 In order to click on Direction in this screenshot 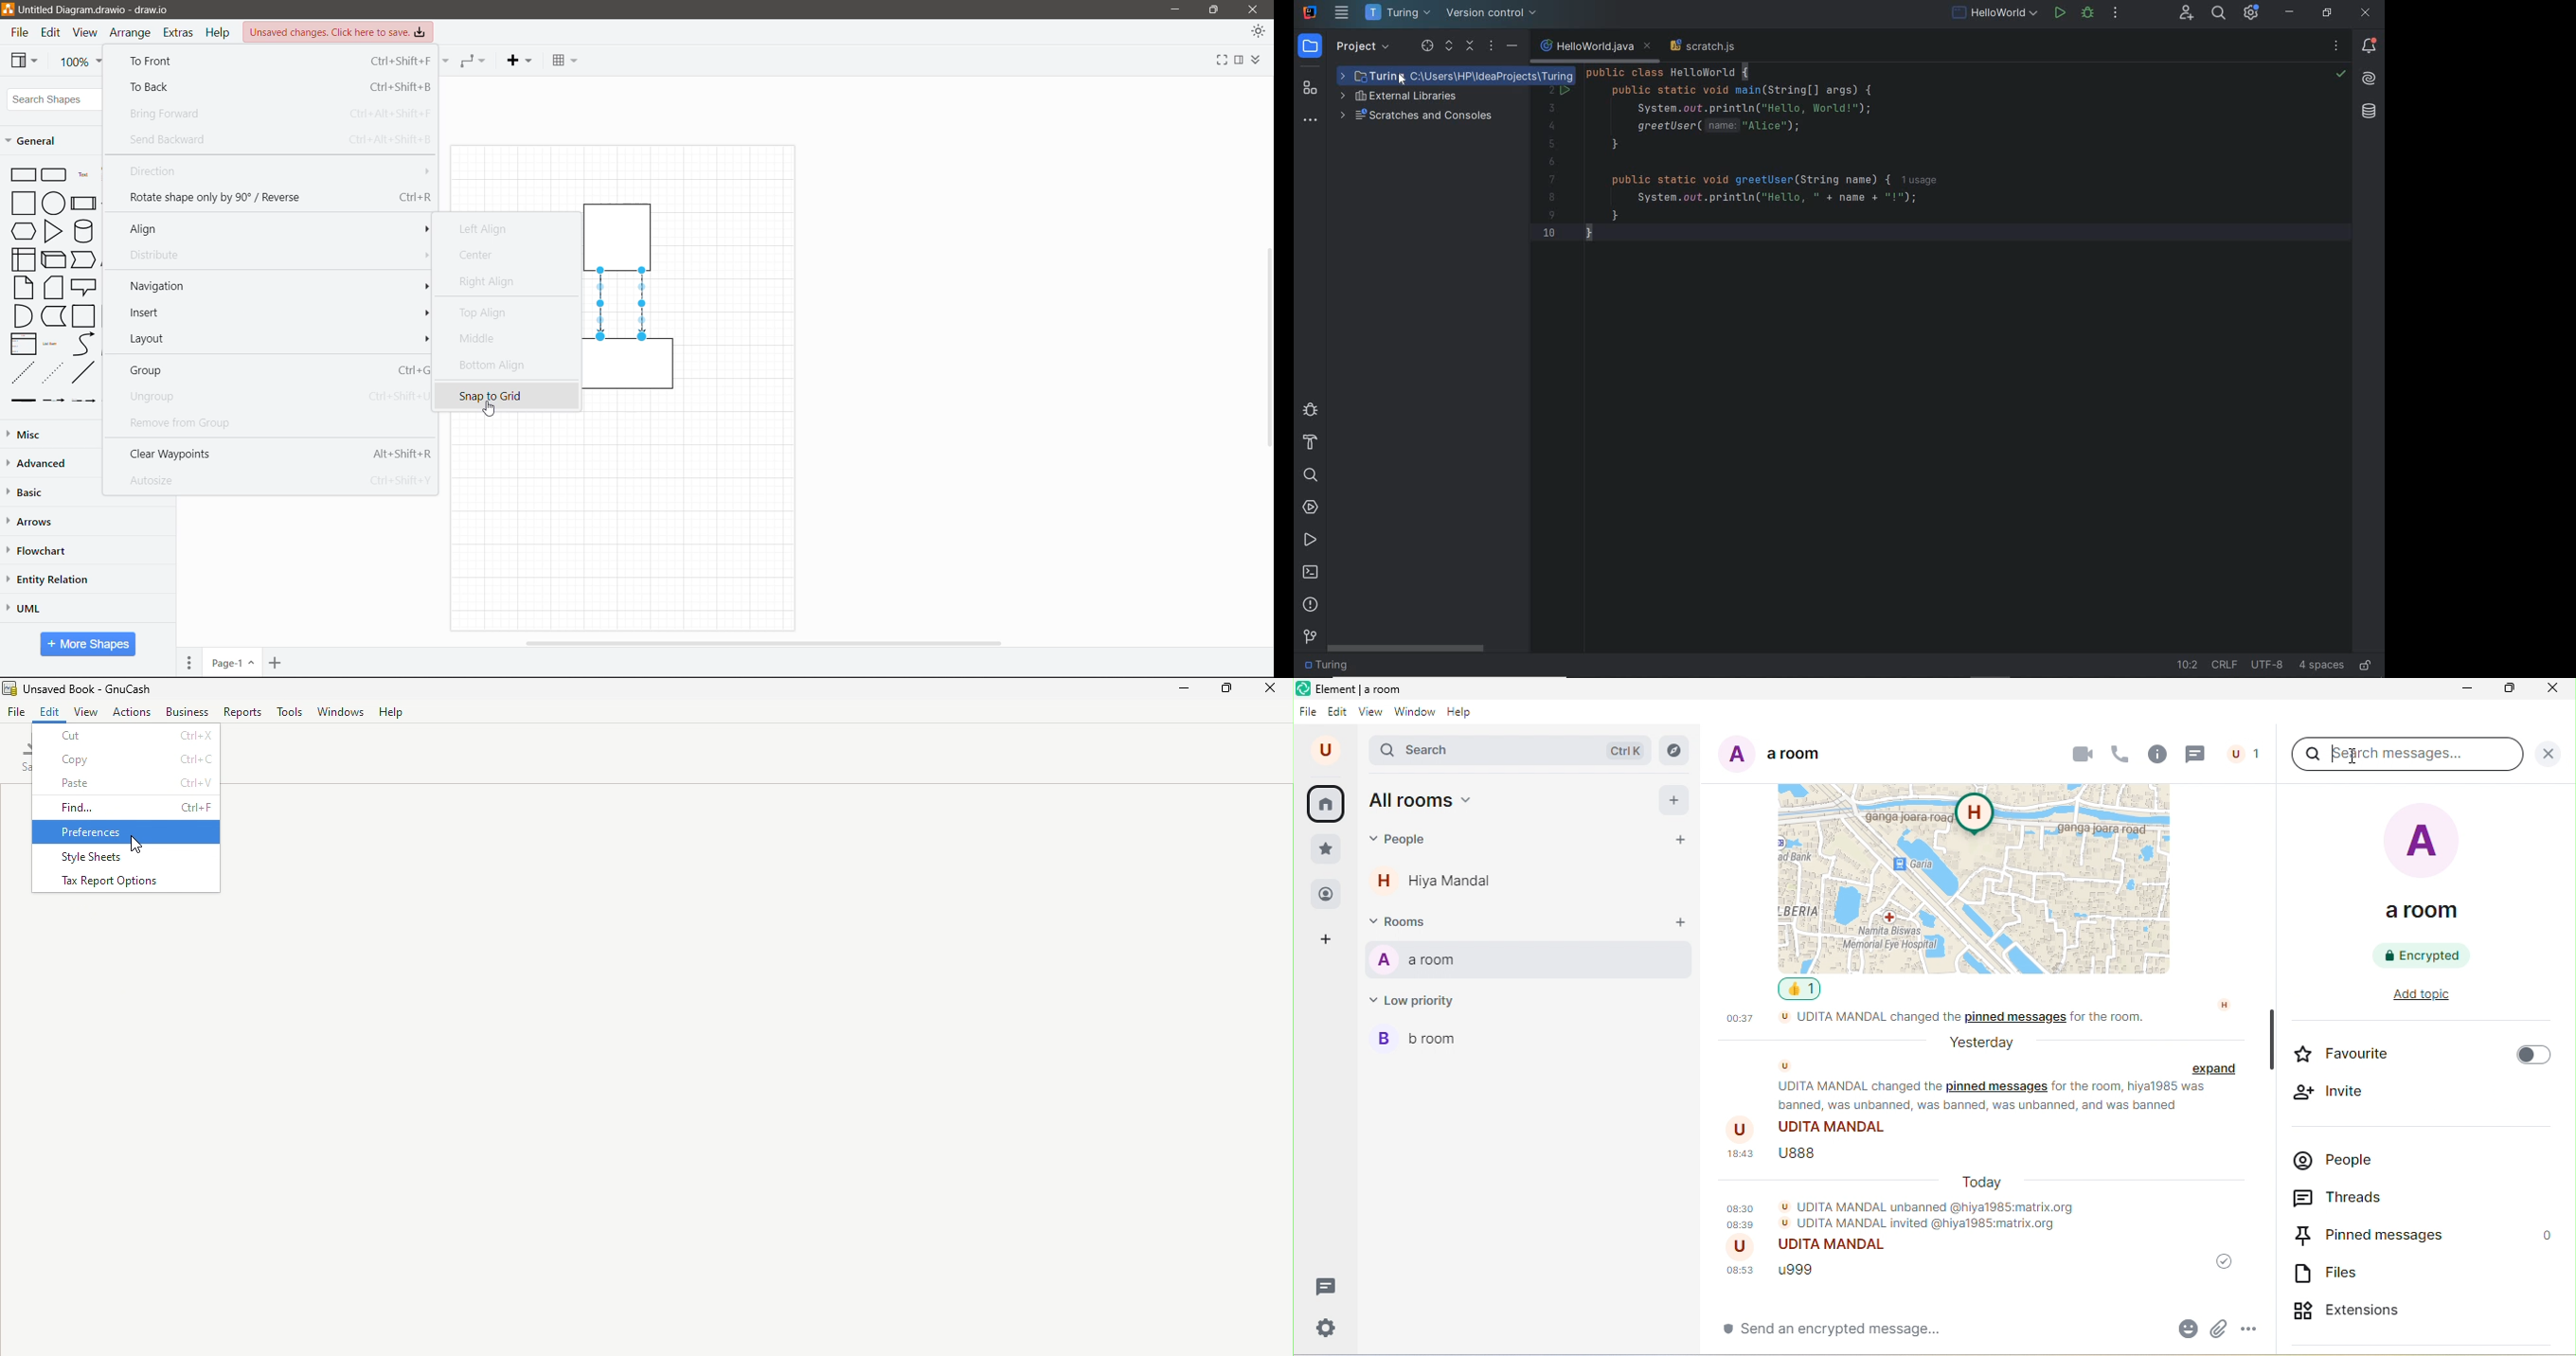, I will do `click(277, 171)`.